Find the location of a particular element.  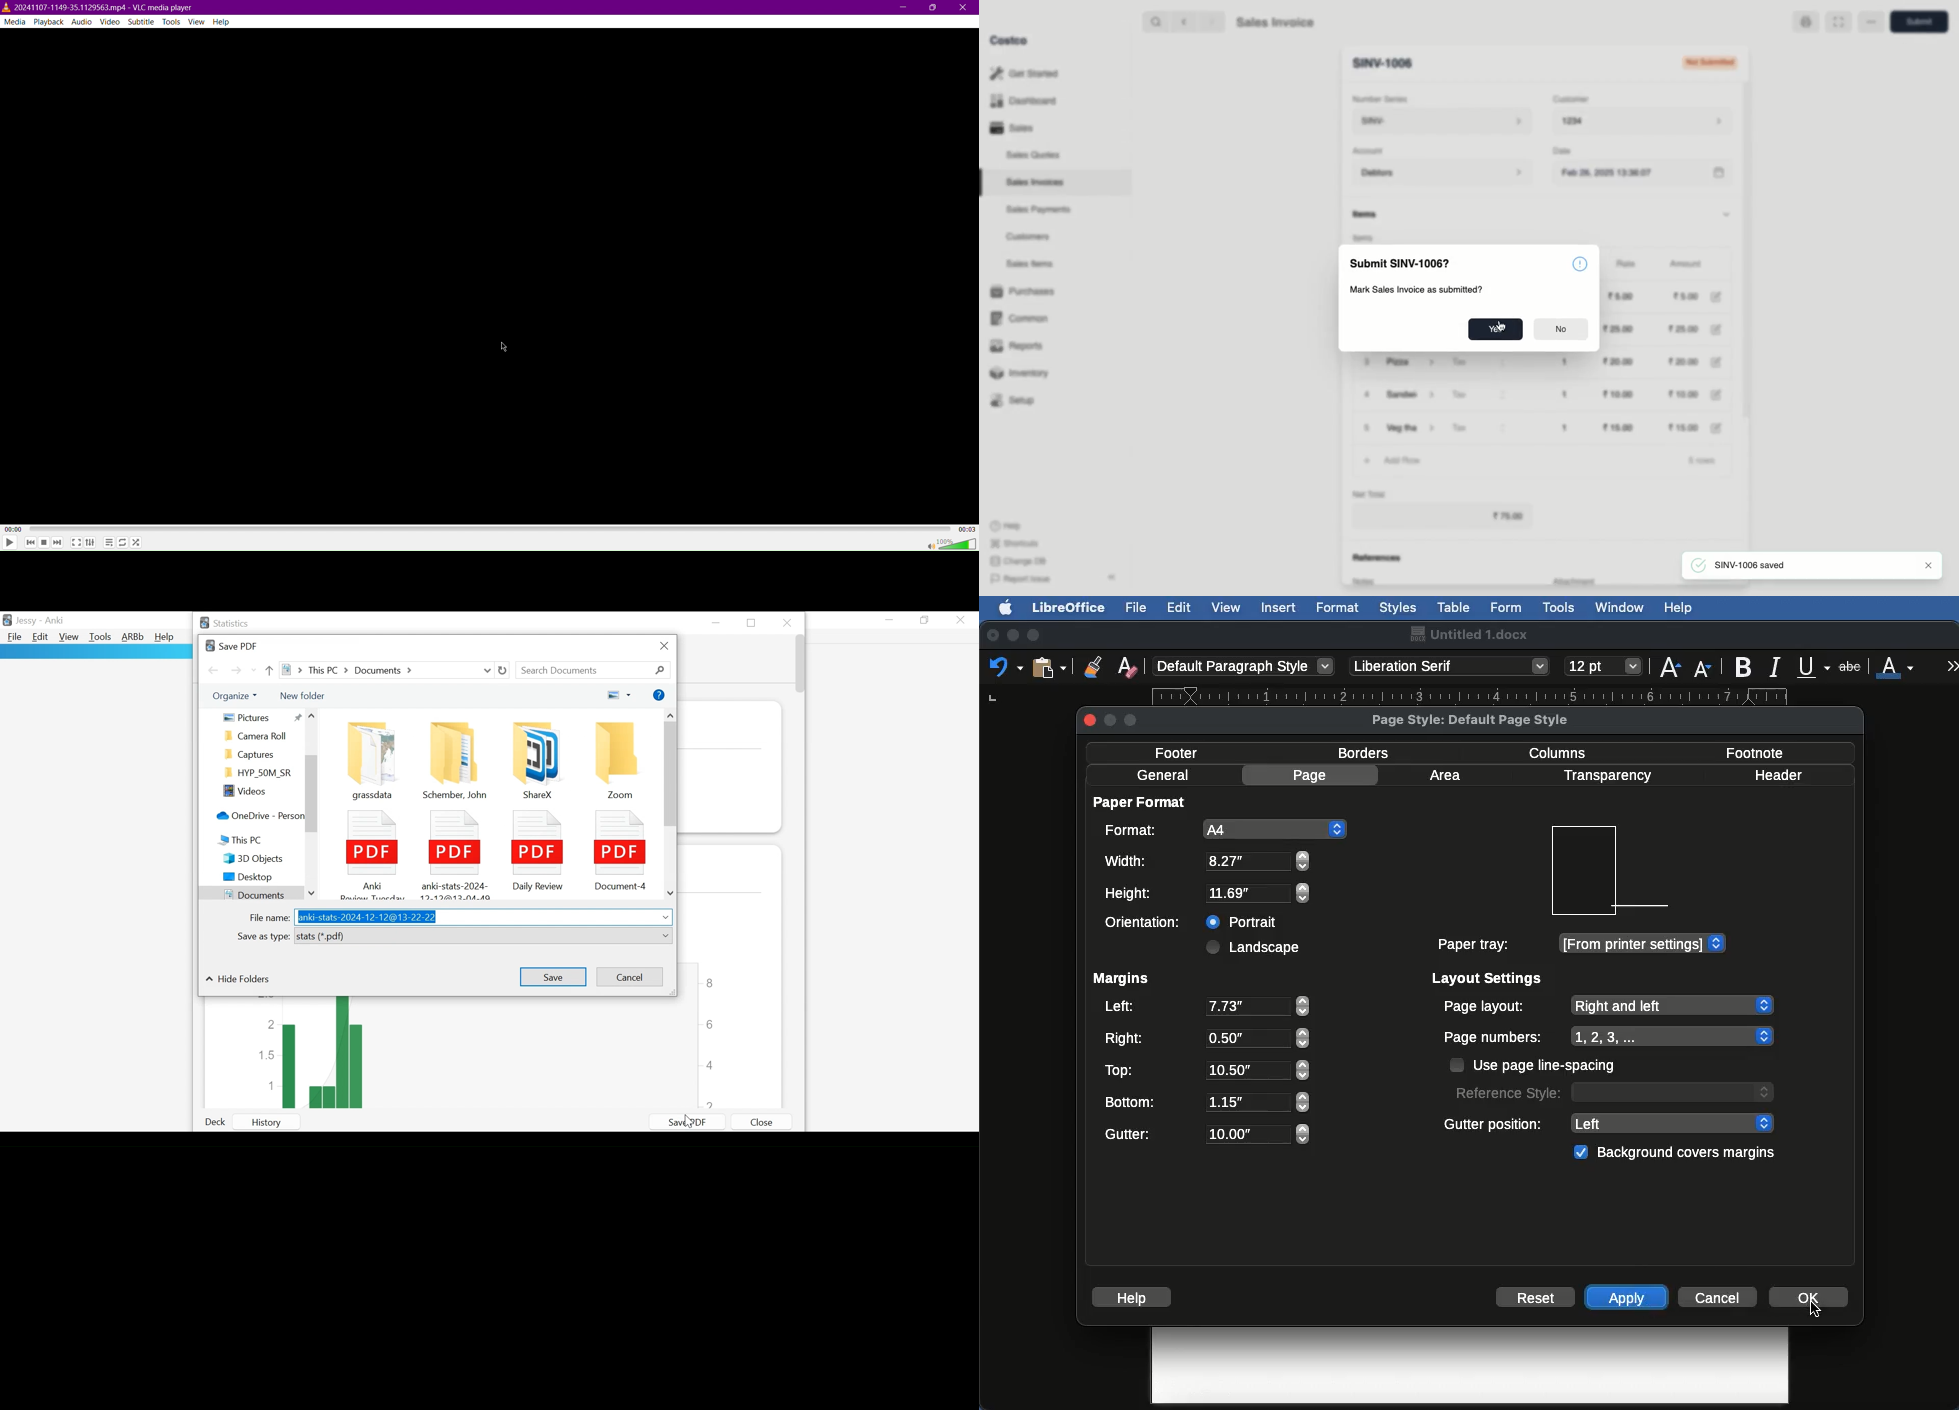

Font style is located at coordinates (1451, 666).